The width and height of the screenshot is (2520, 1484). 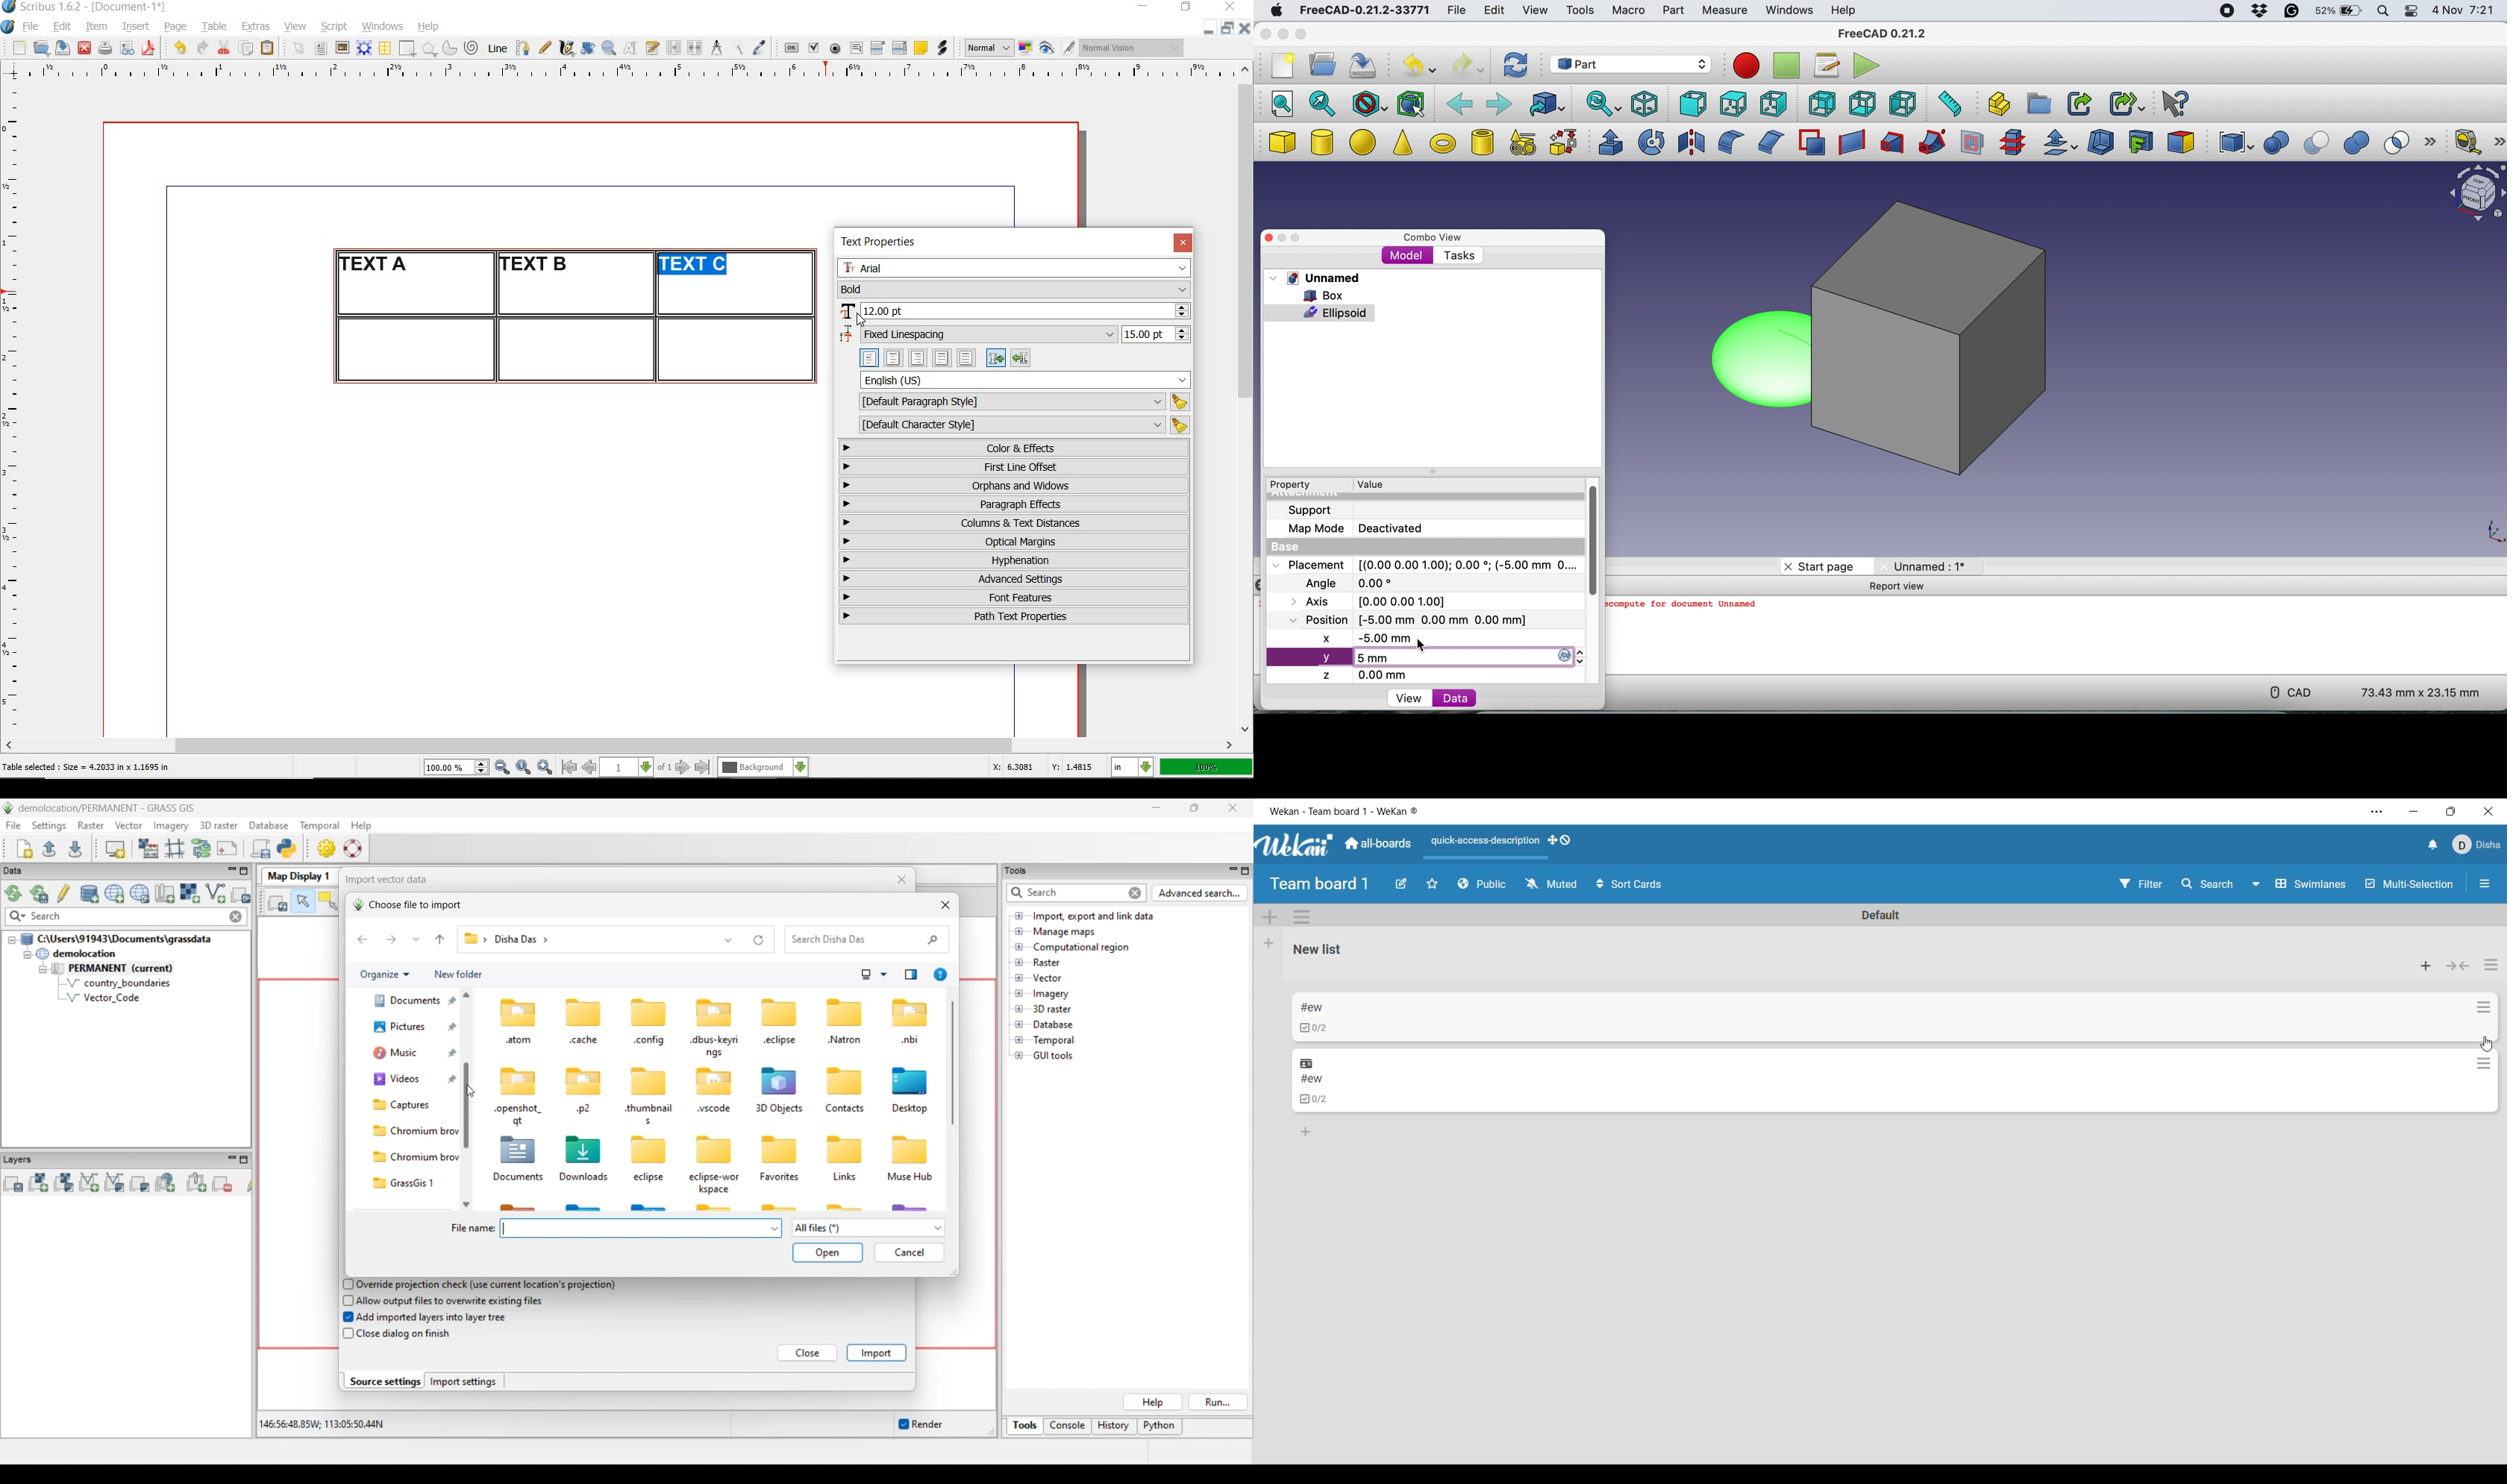 What do you see at coordinates (1890, 144) in the screenshot?
I see `loft` at bounding box center [1890, 144].